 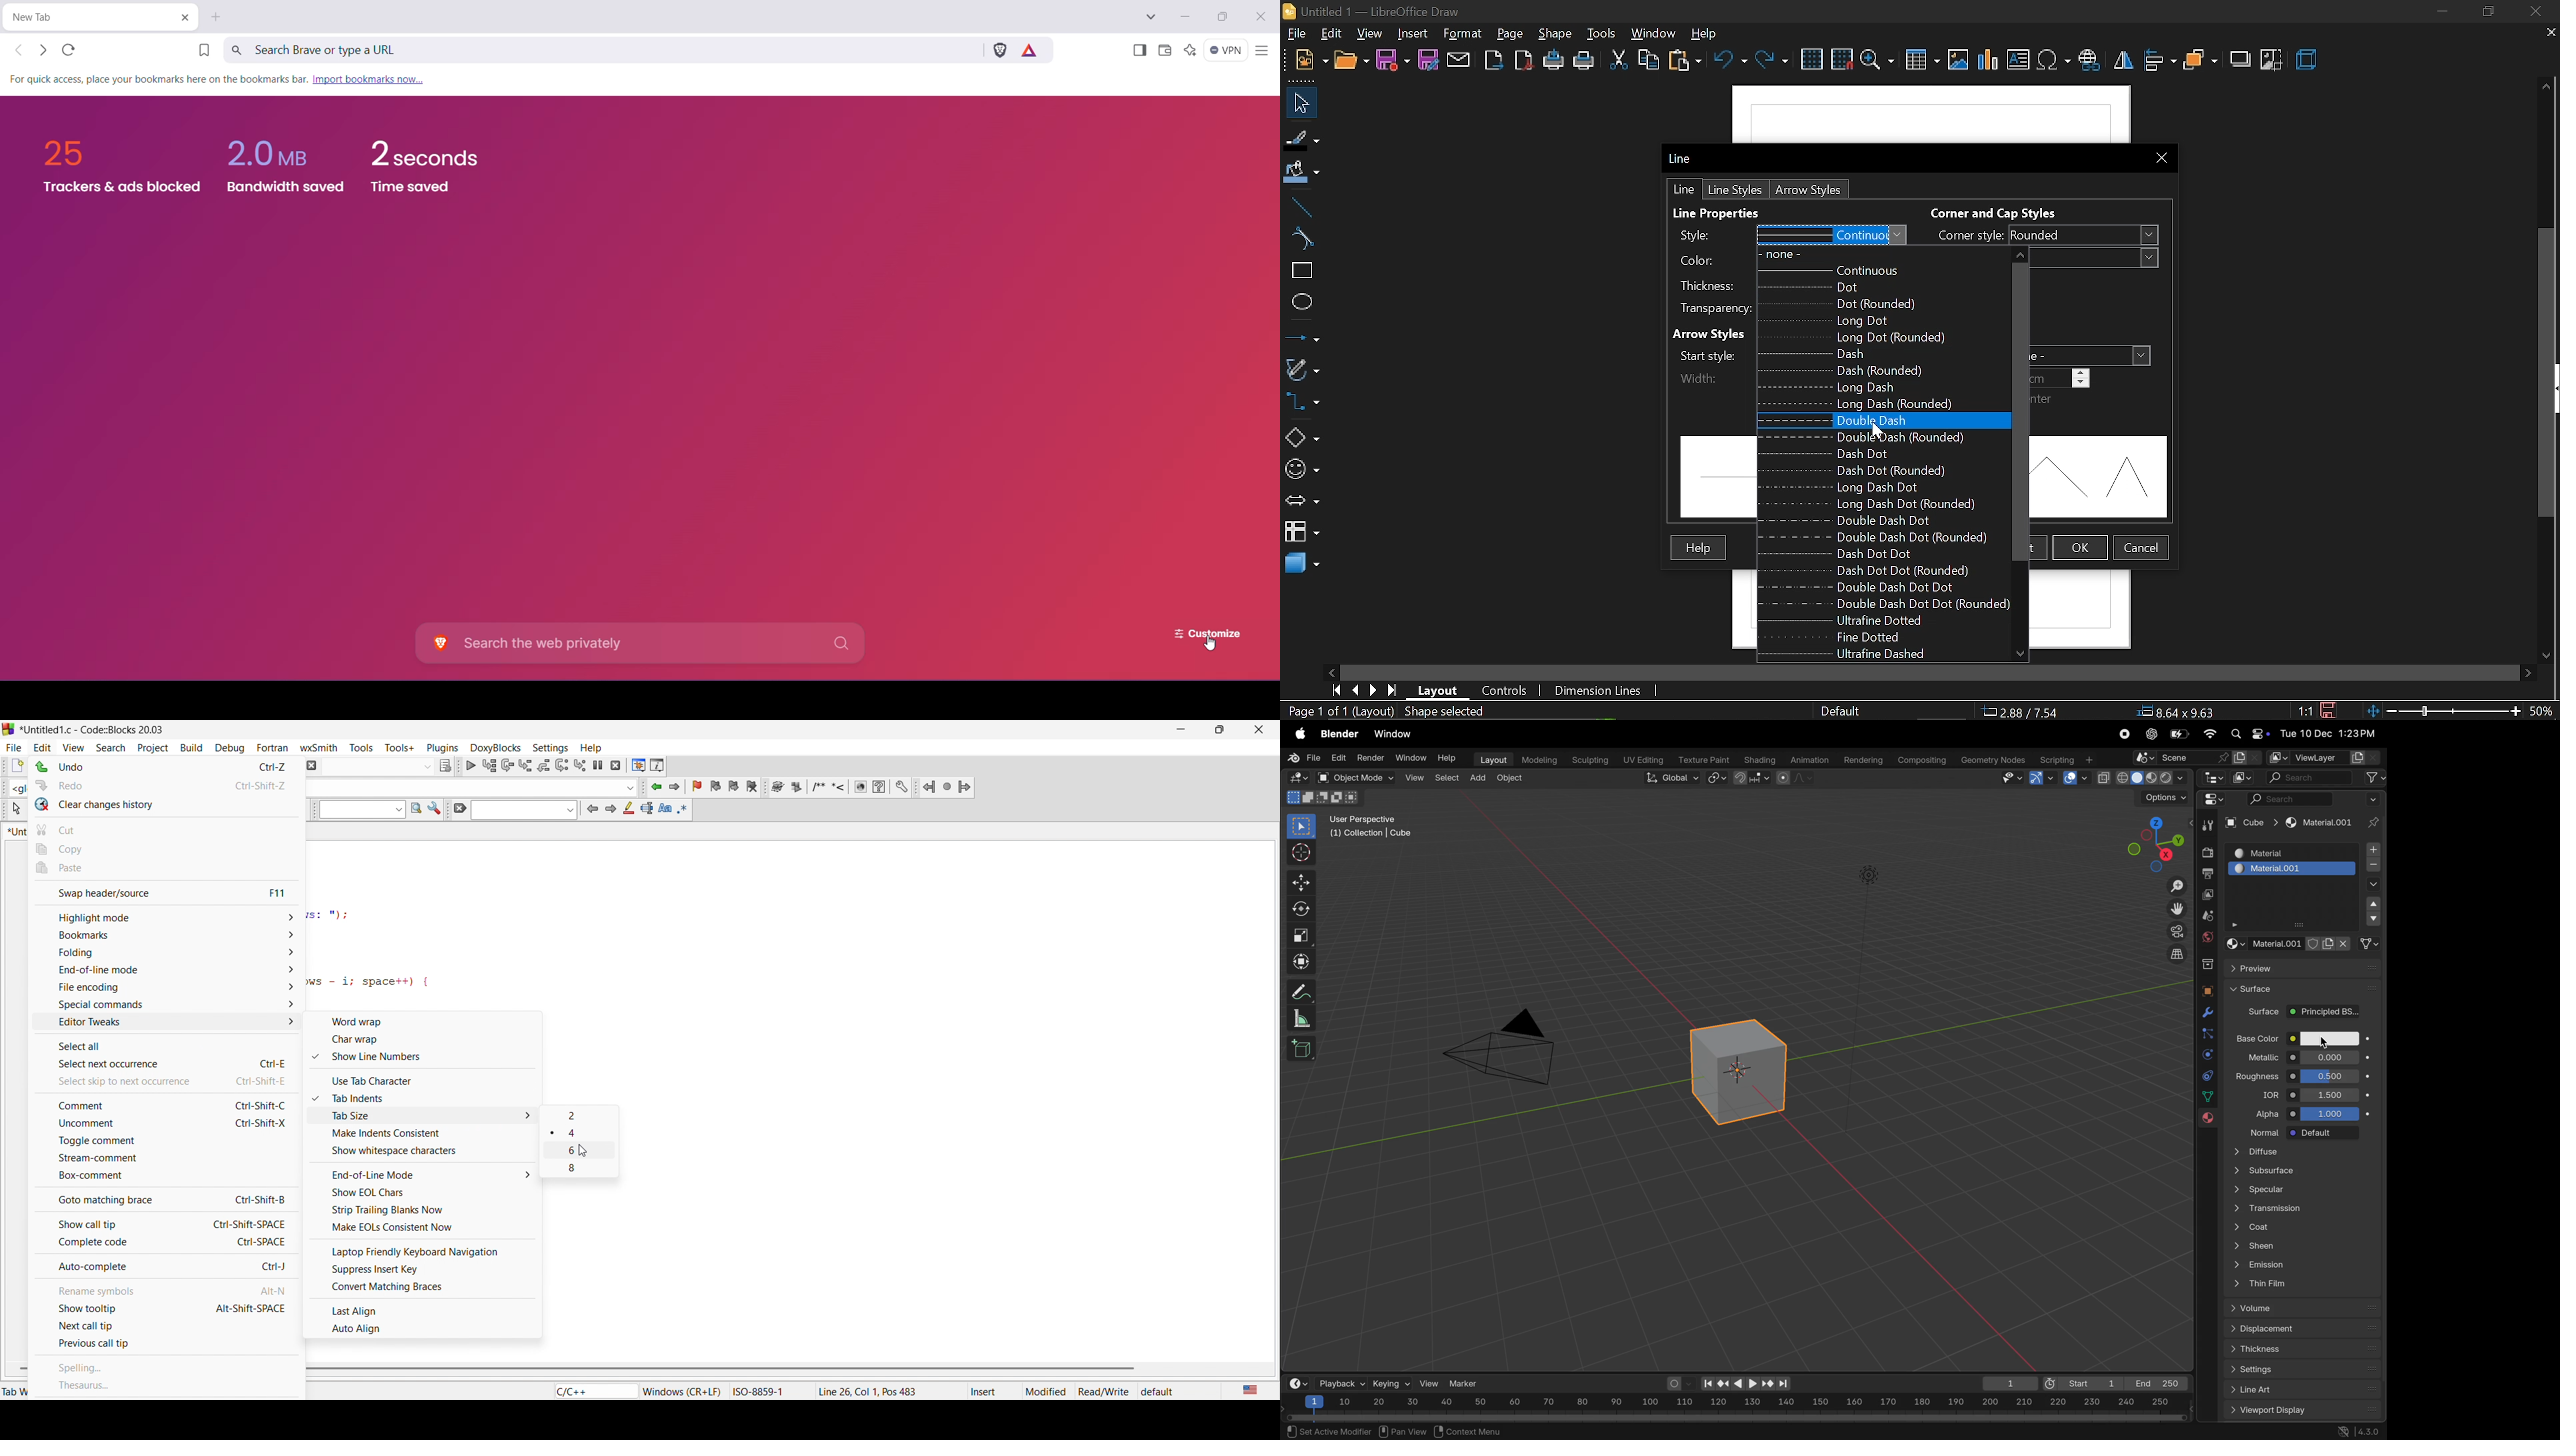 I want to click on special commands , so click(x=161, y=1005).